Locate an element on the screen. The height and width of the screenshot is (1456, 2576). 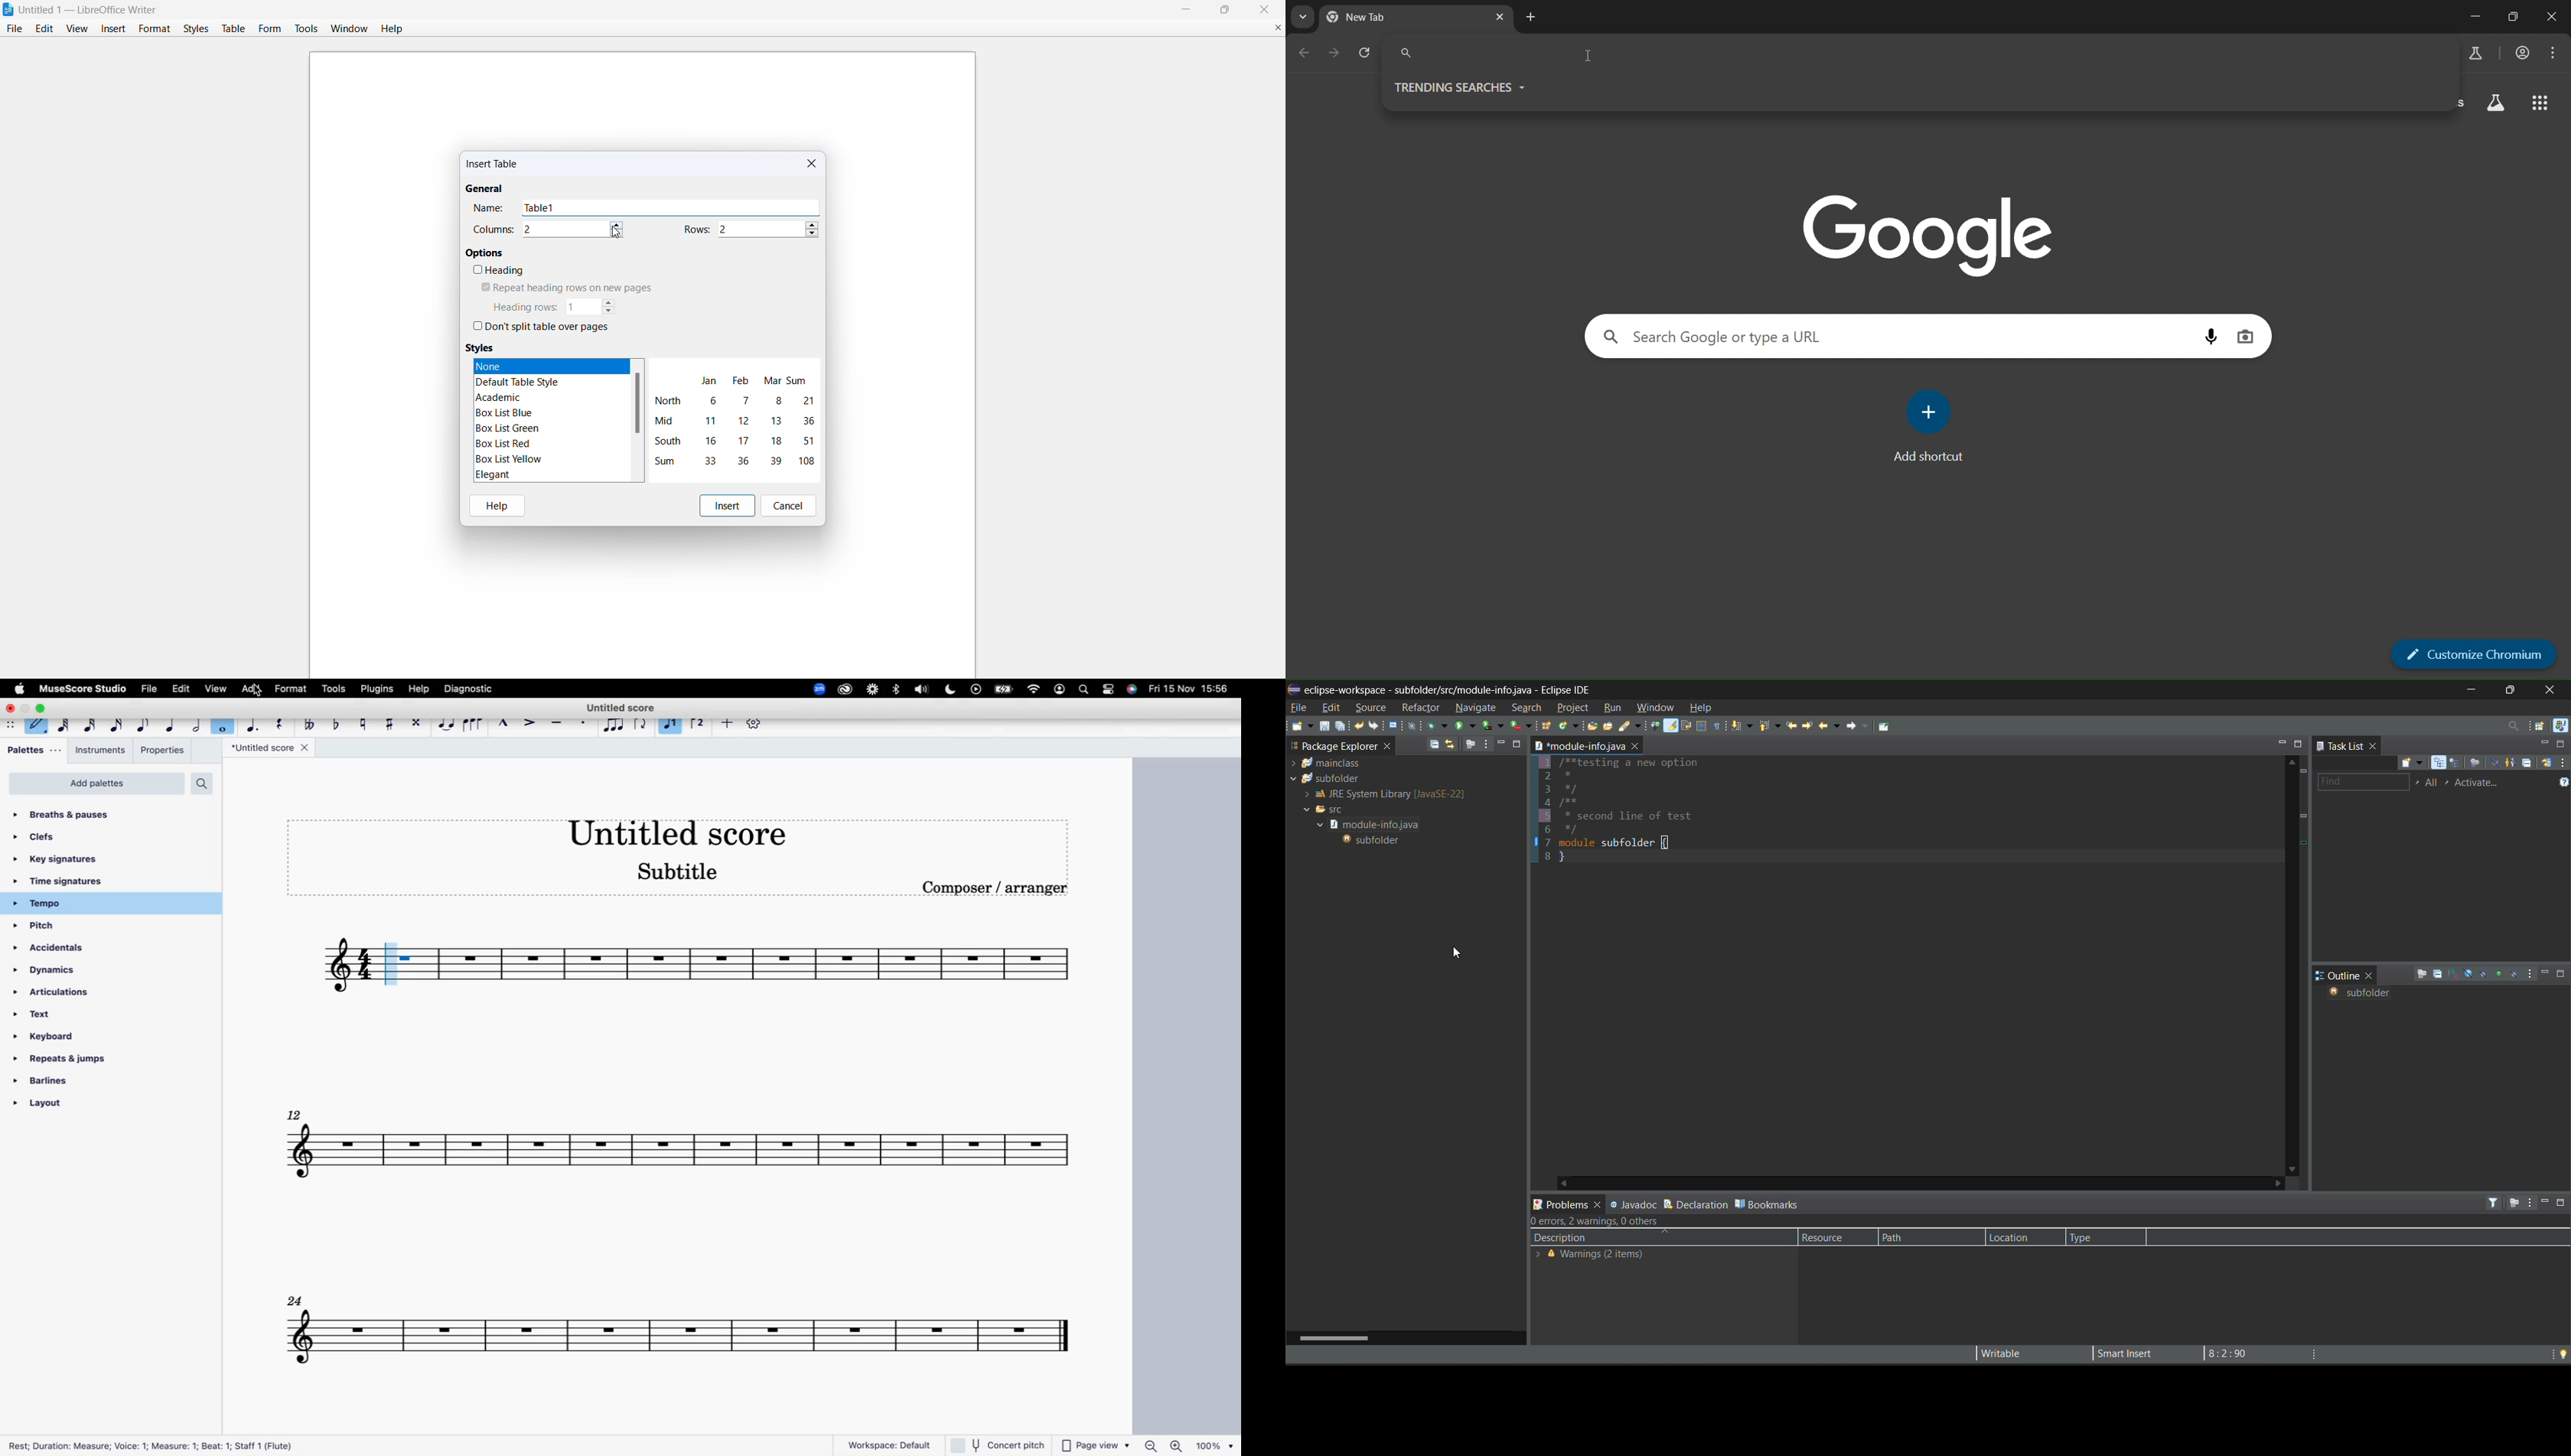
styles is located at coordinates (194, 28).